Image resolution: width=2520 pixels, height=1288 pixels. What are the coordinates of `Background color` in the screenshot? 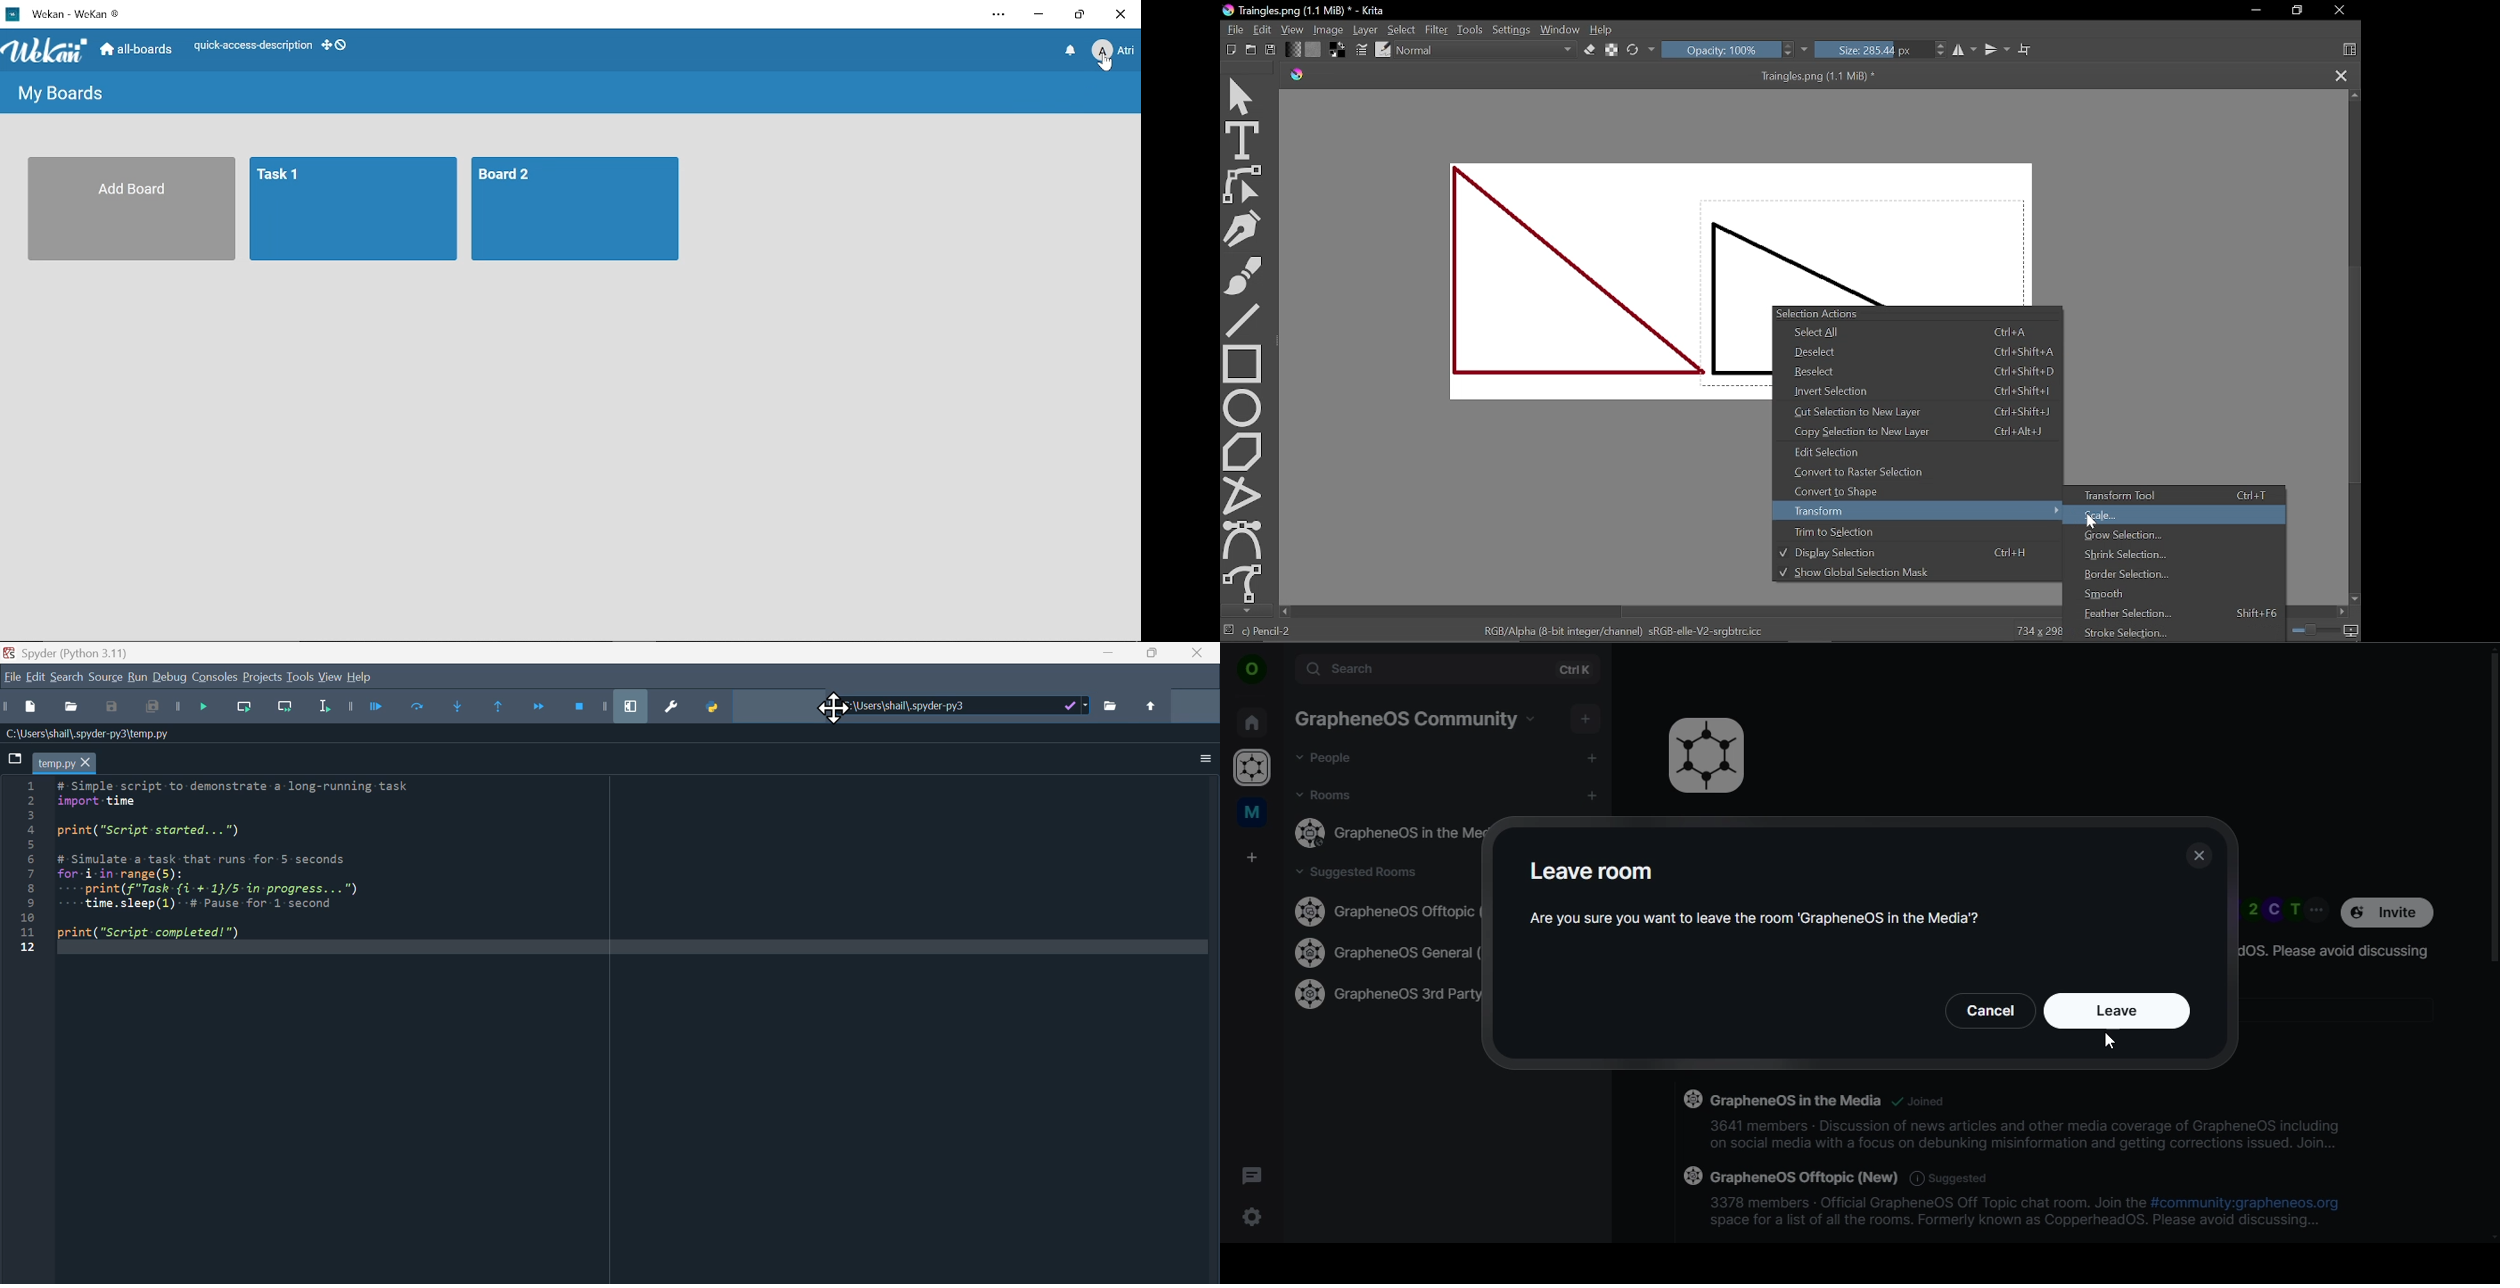 It's located at (1339, 51).